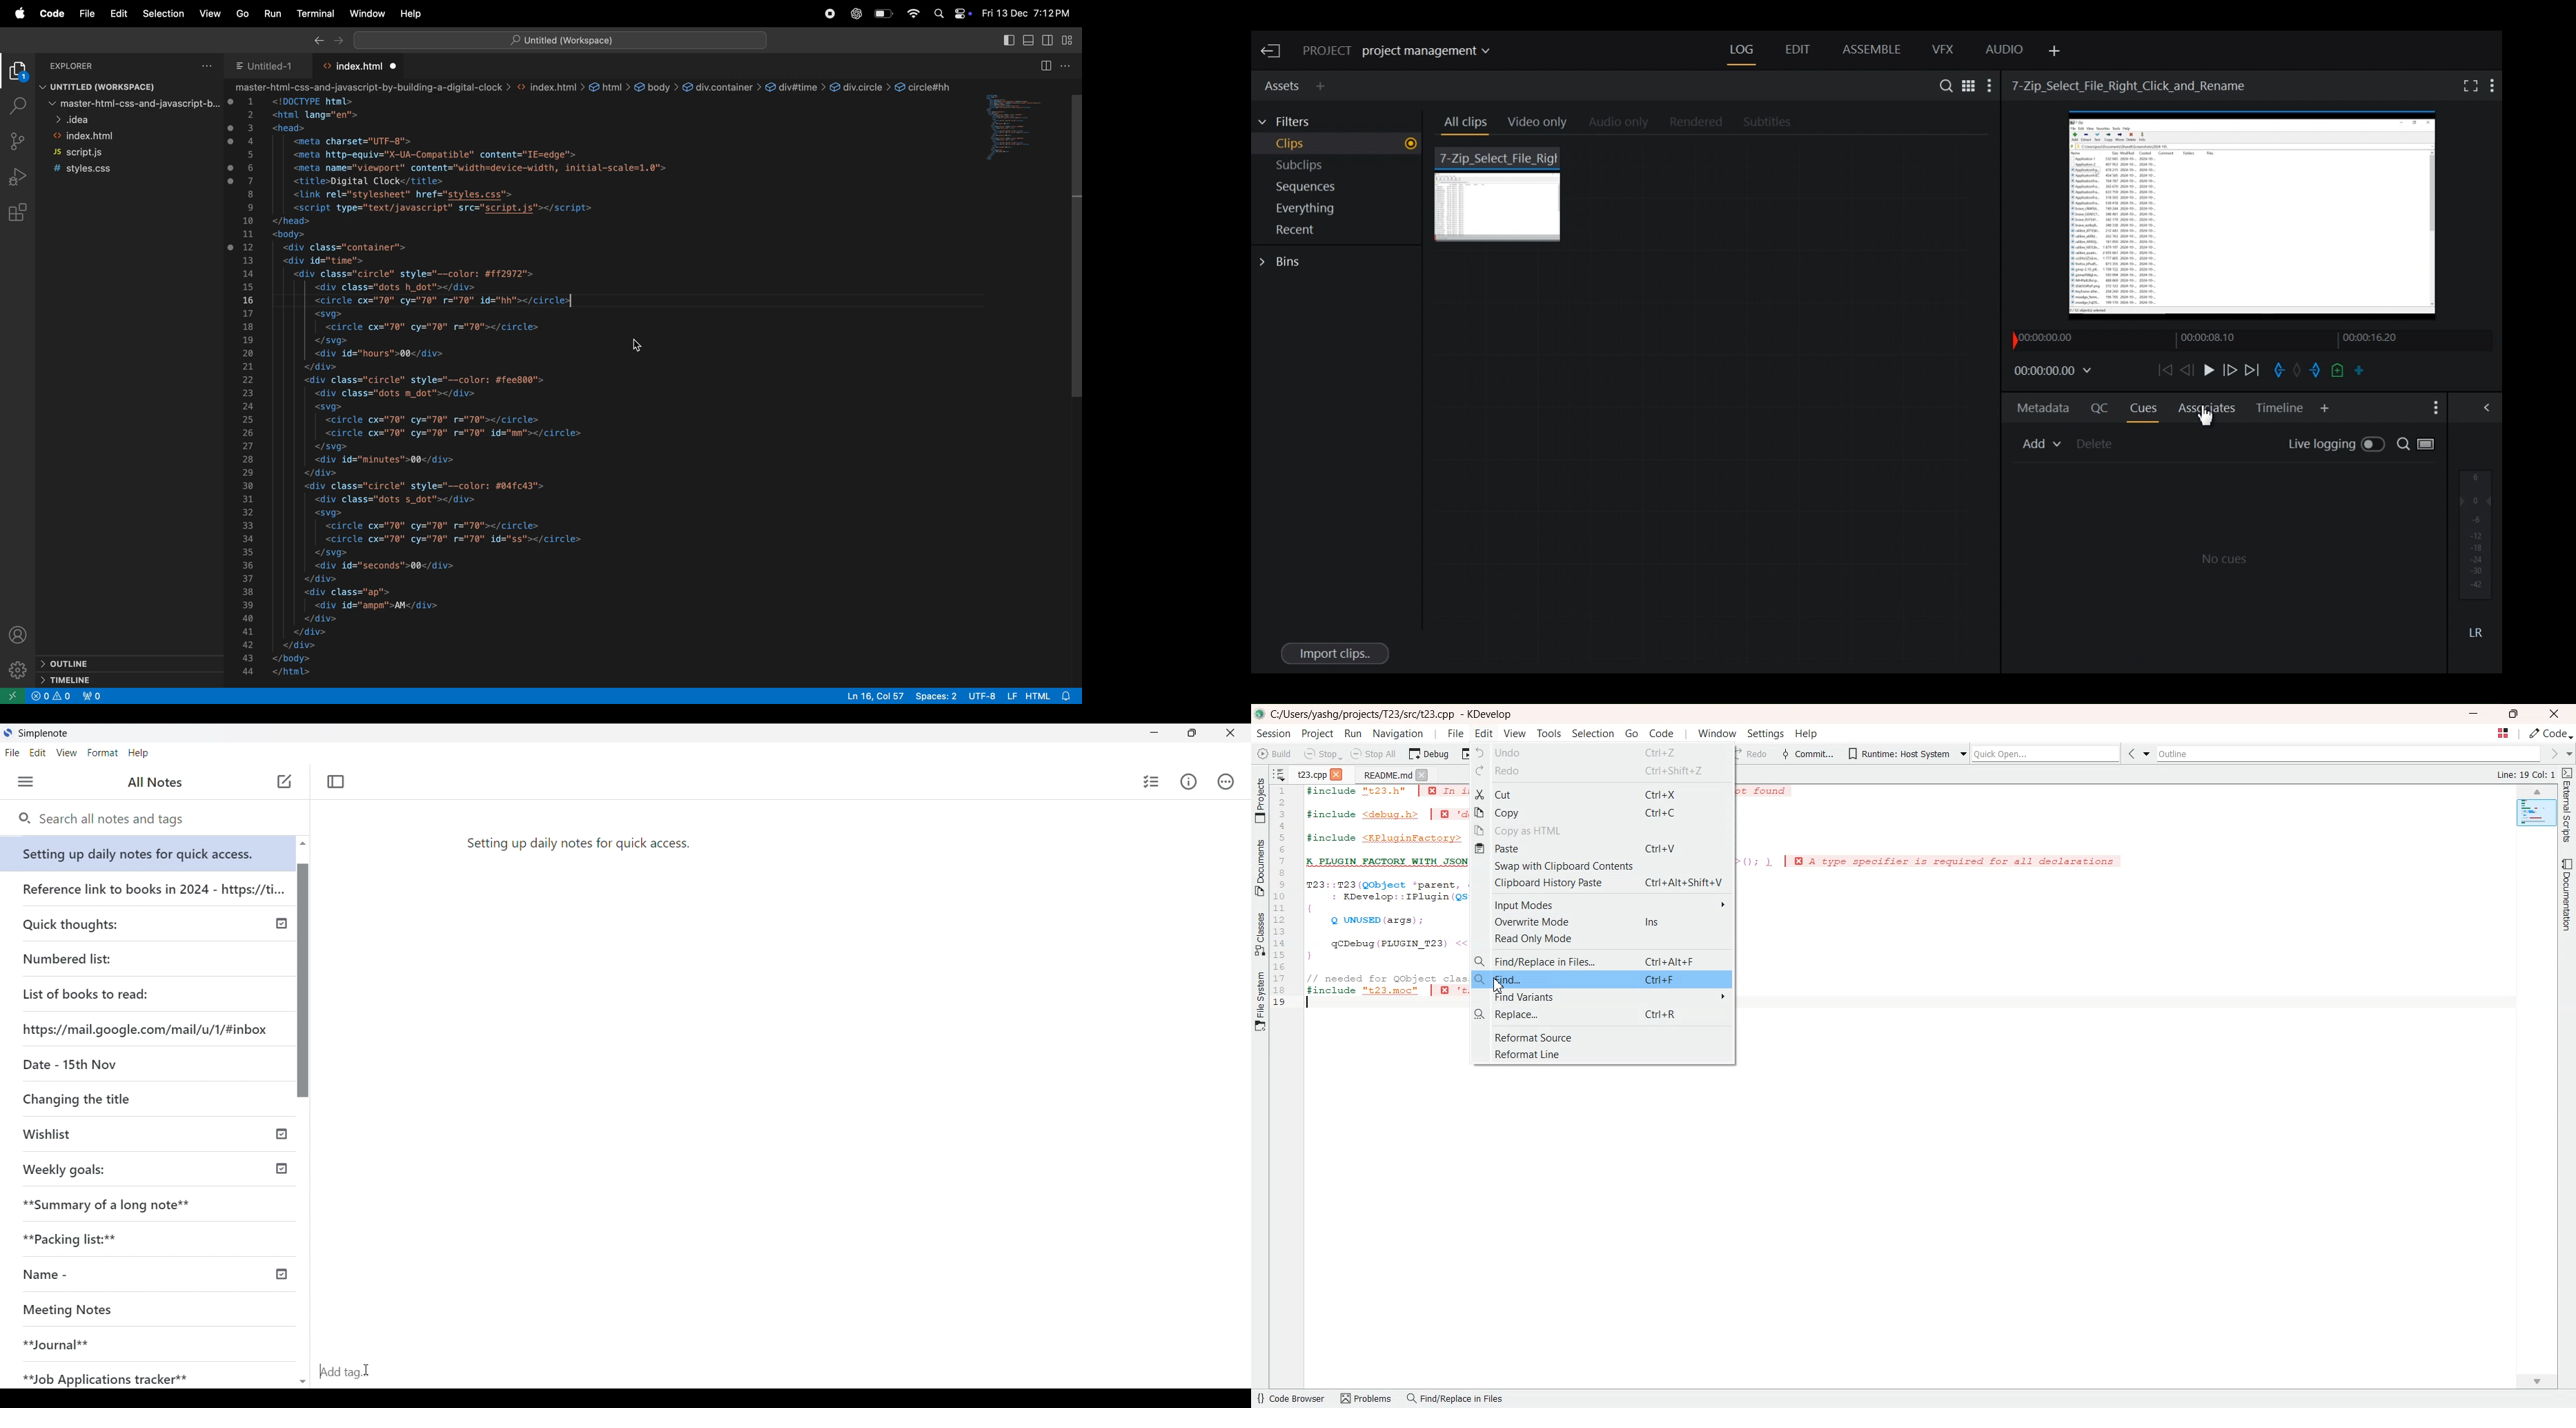 The image size is (2576, 1428). I want to click on View menu, so click(66, 753).